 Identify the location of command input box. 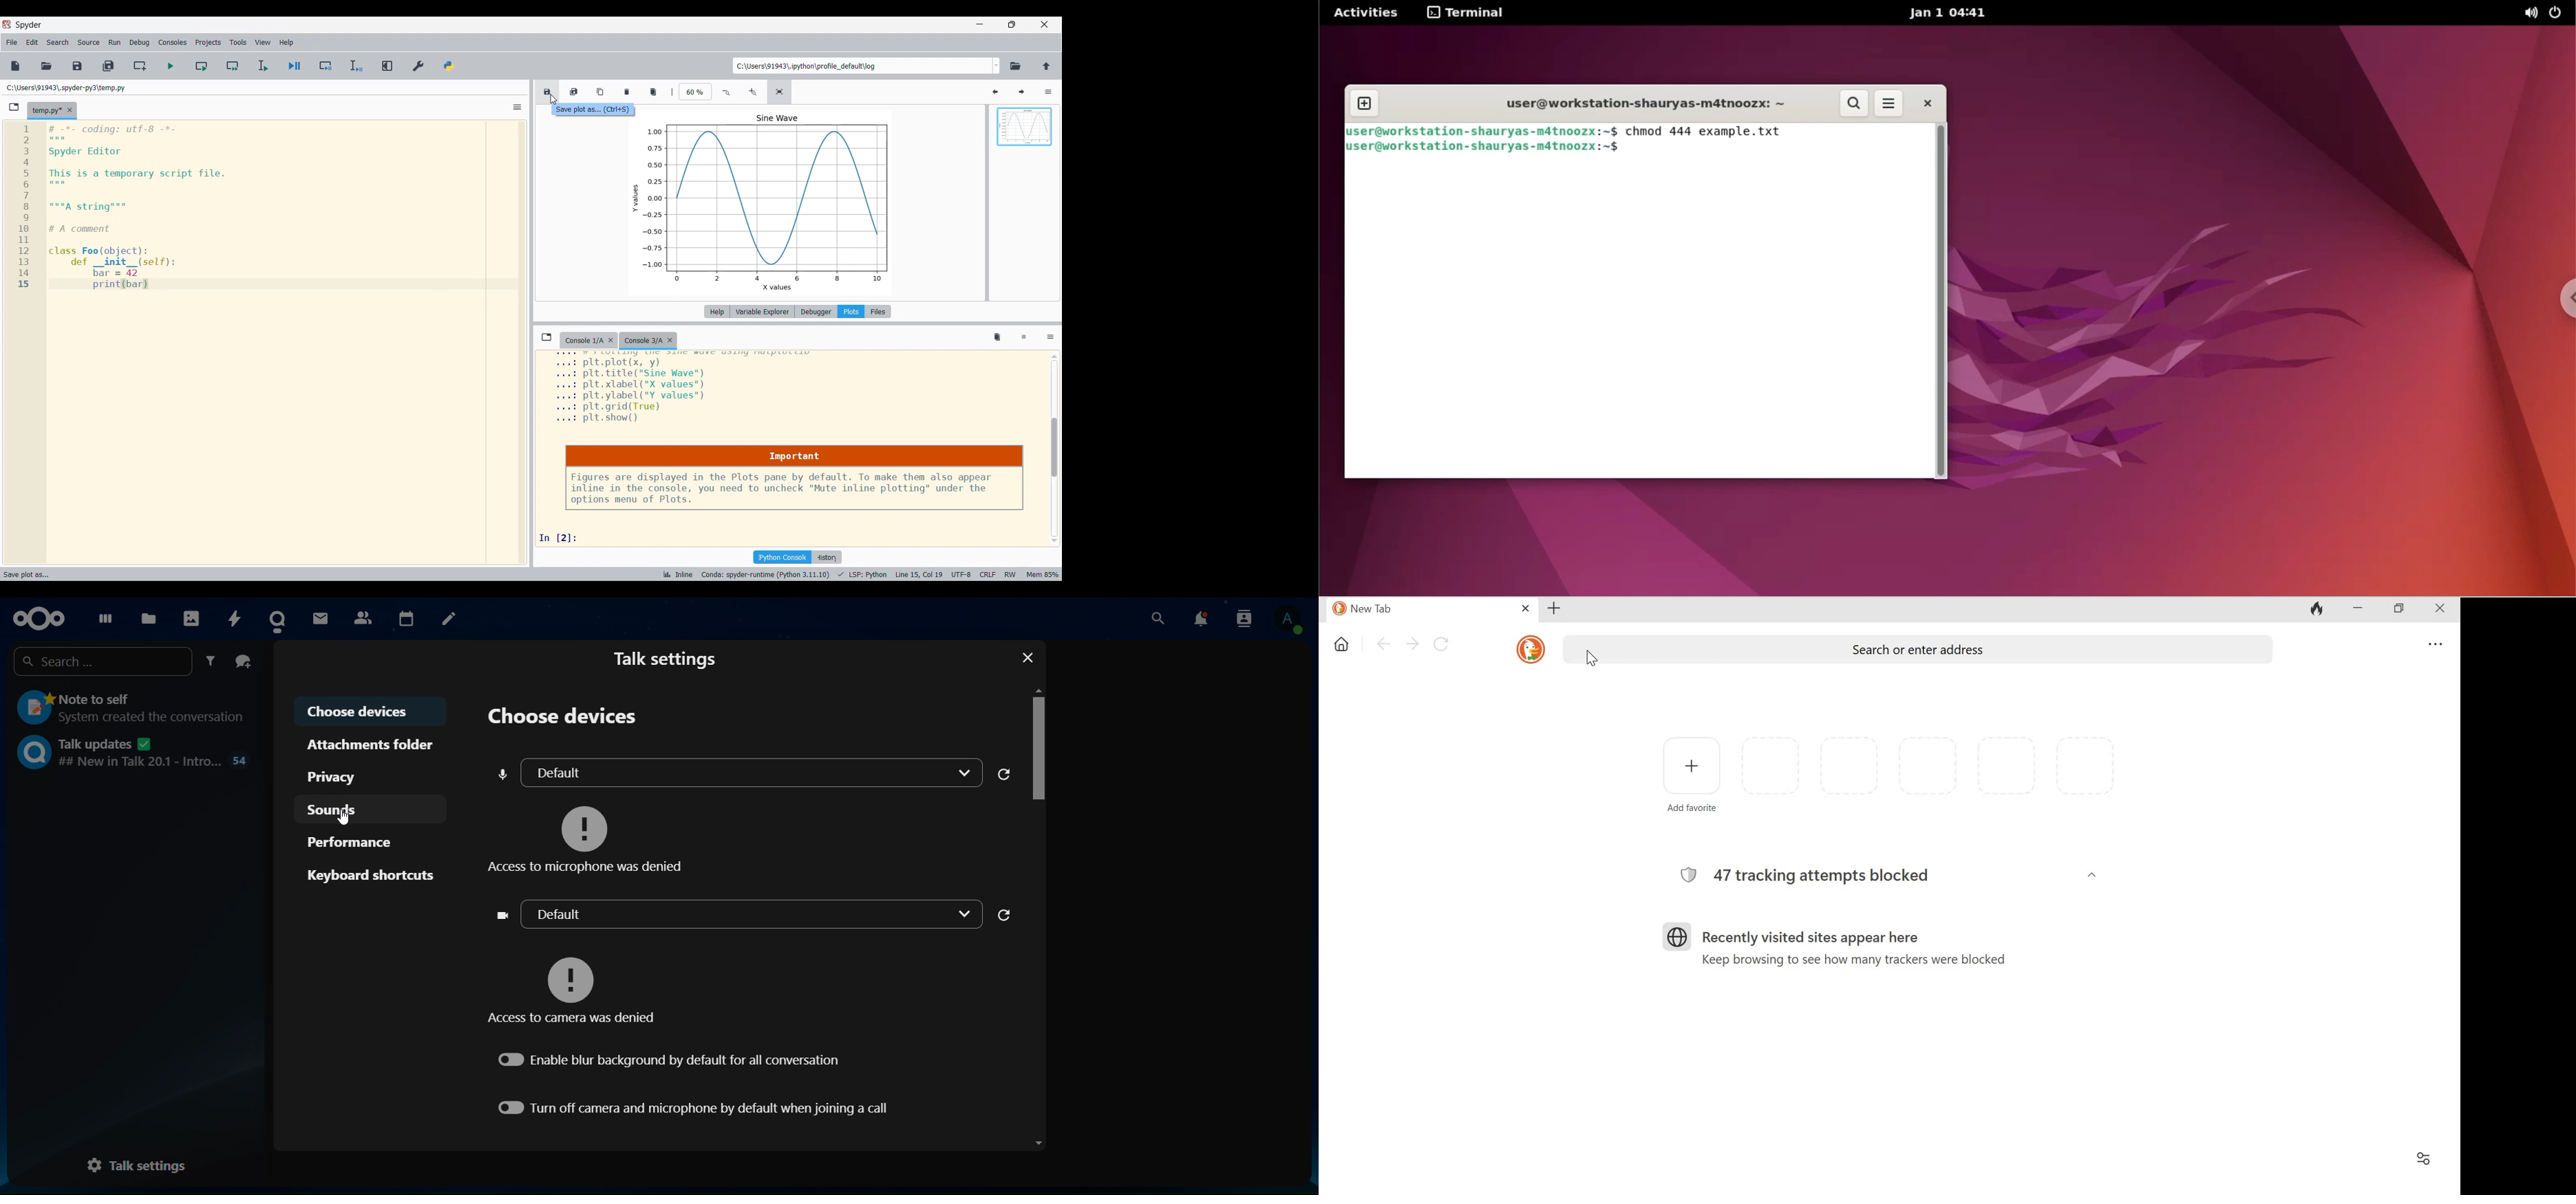
(1640, 320).